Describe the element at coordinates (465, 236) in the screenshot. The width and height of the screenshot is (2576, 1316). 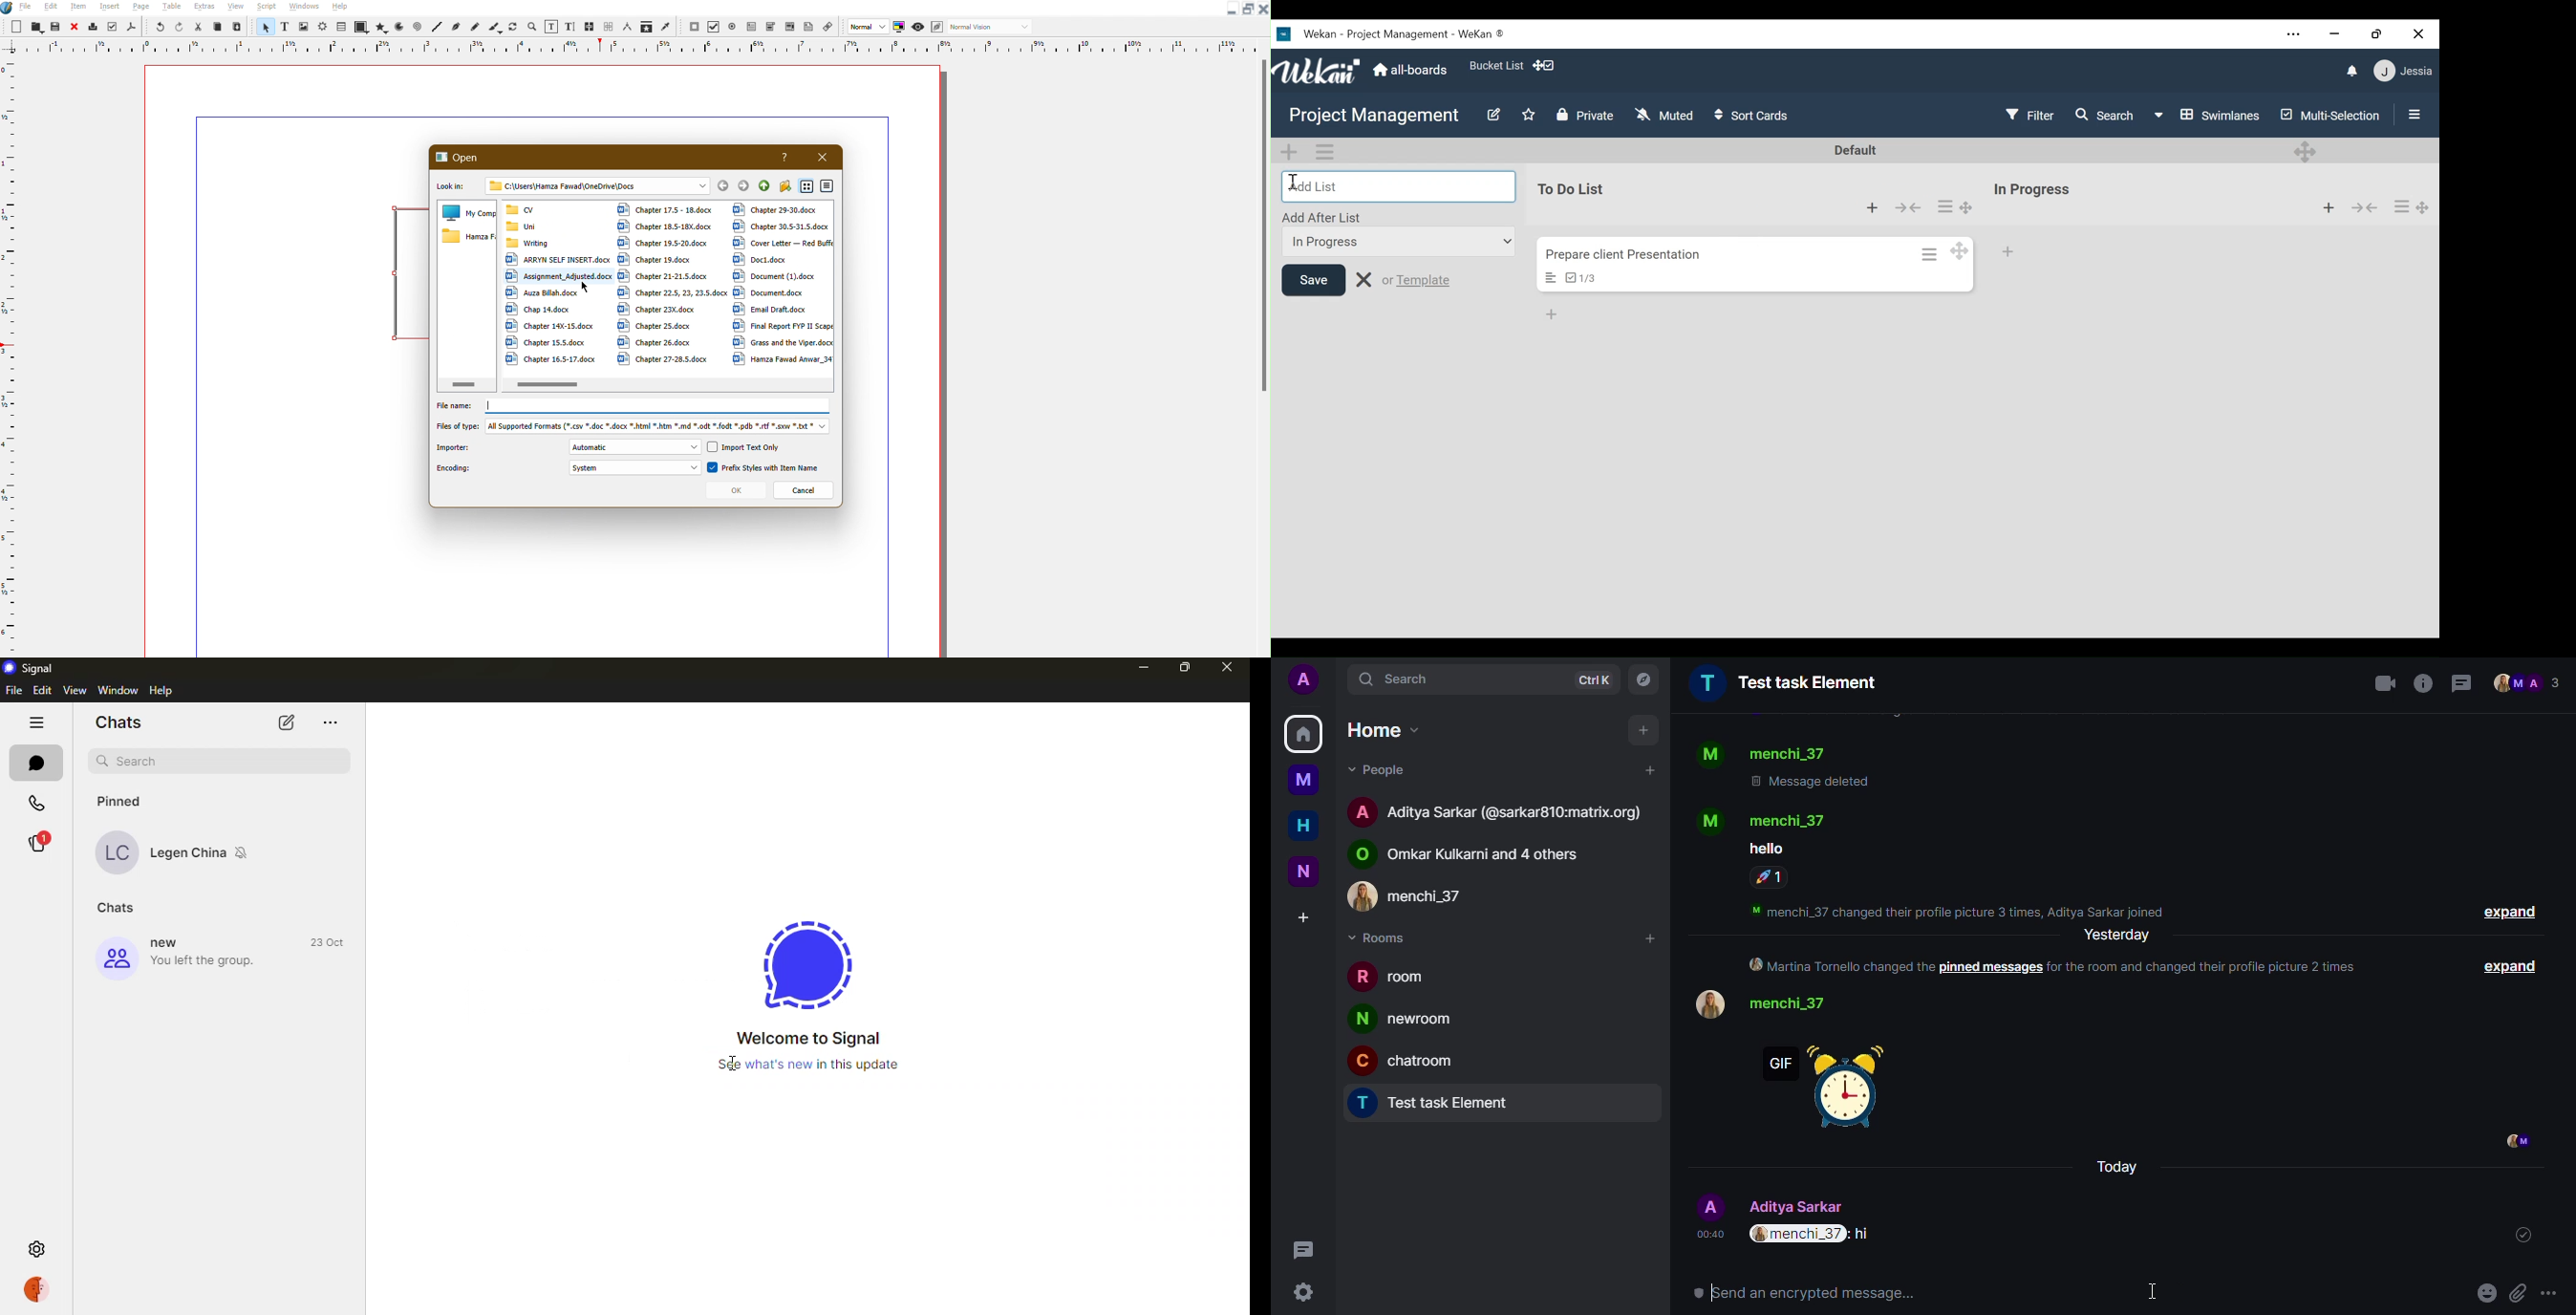
I see `Files` at that location.